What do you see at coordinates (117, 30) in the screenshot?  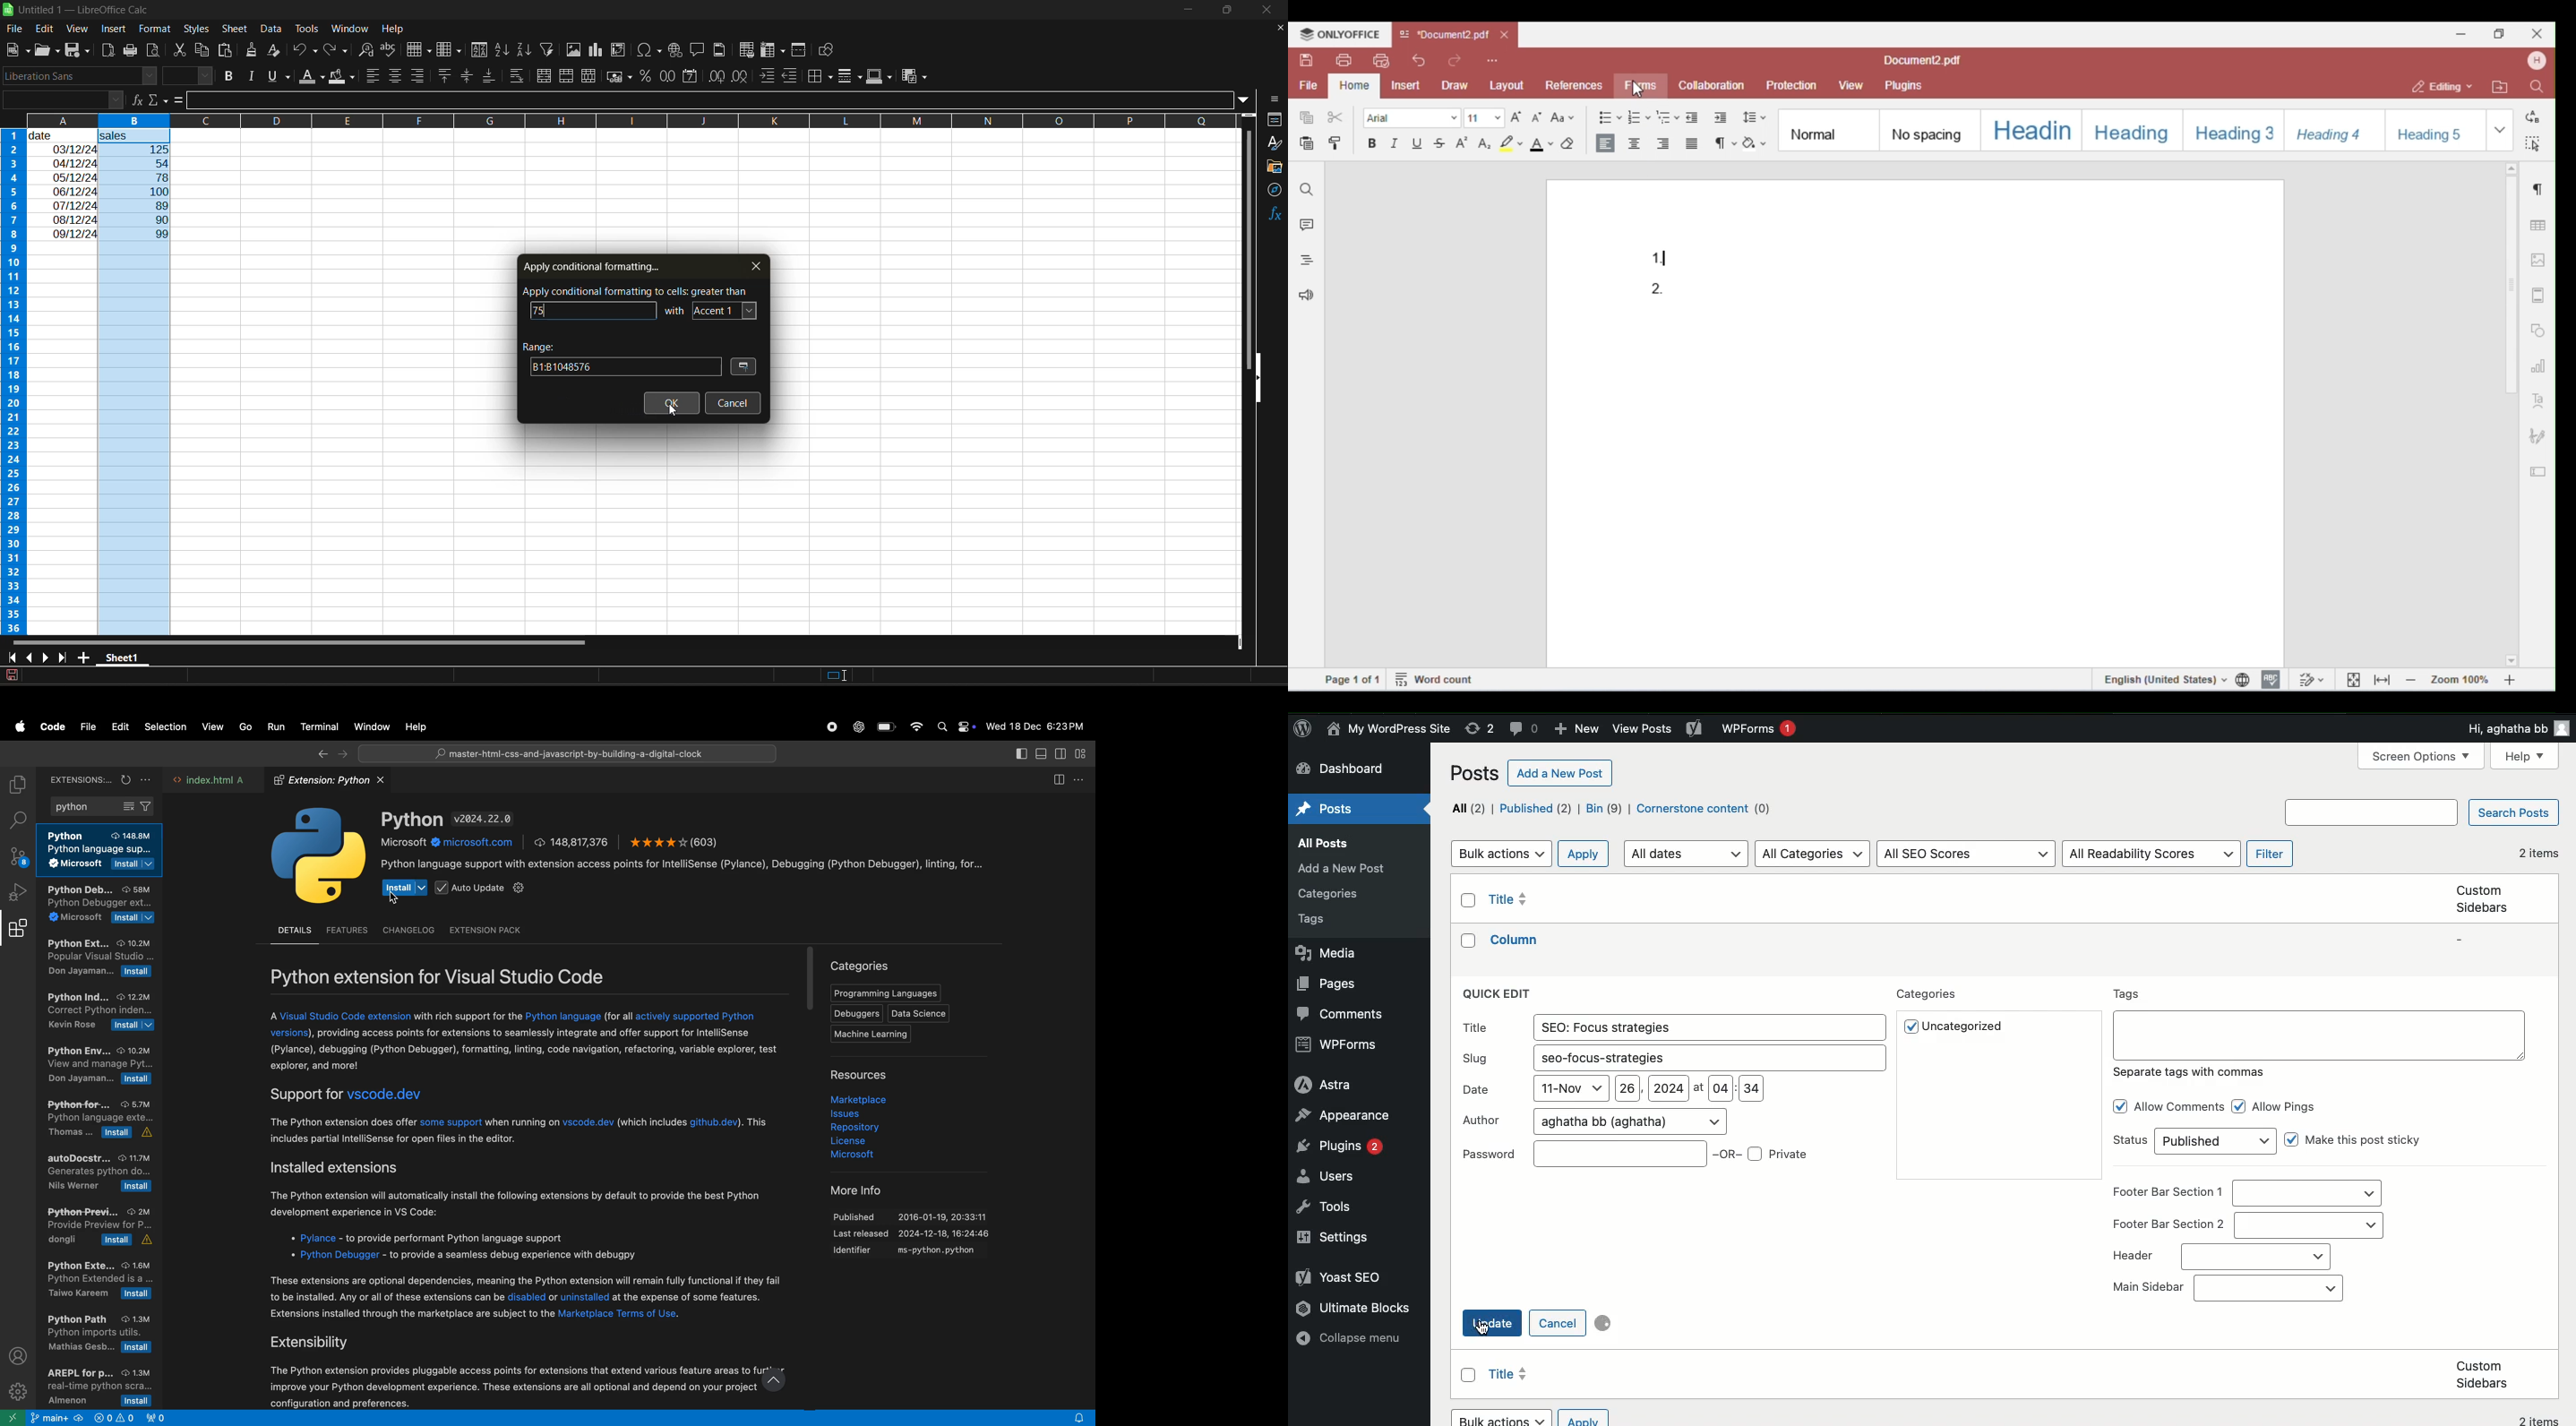 I see `insert` at bounding box center [117, 30].